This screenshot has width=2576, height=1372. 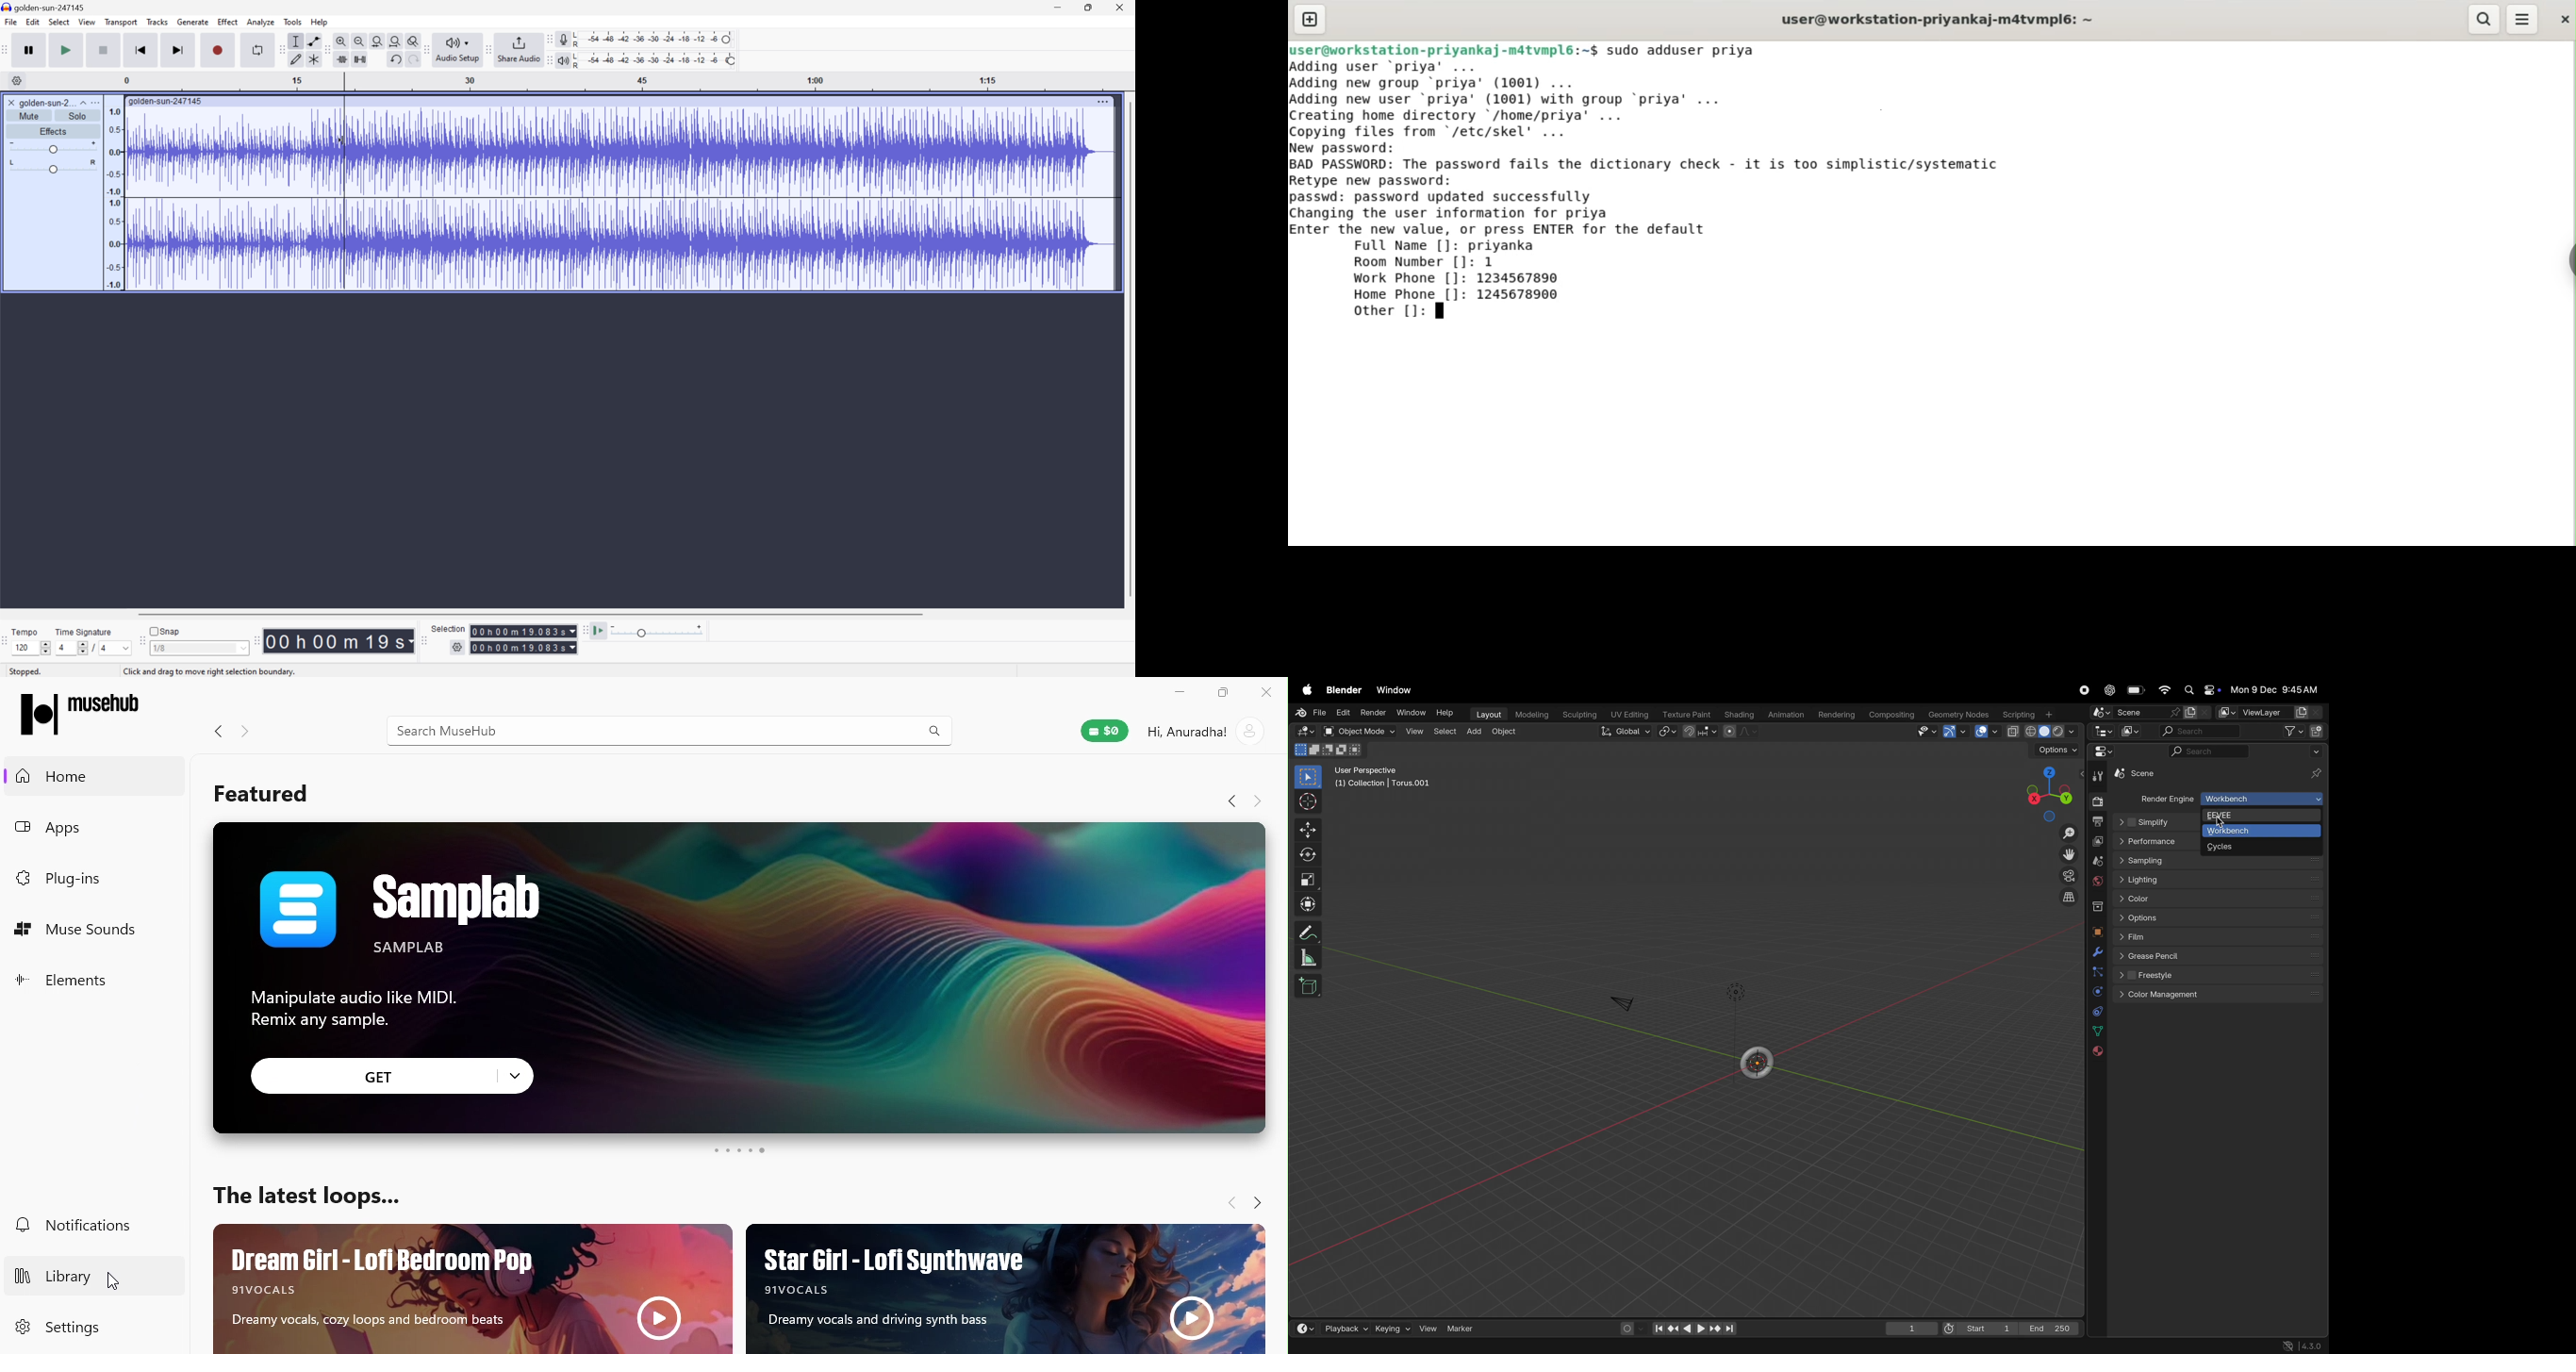 What do you see at coordinates (228, 22) in the screenshot?
I see `Effect` at bounding box center [228, 22].